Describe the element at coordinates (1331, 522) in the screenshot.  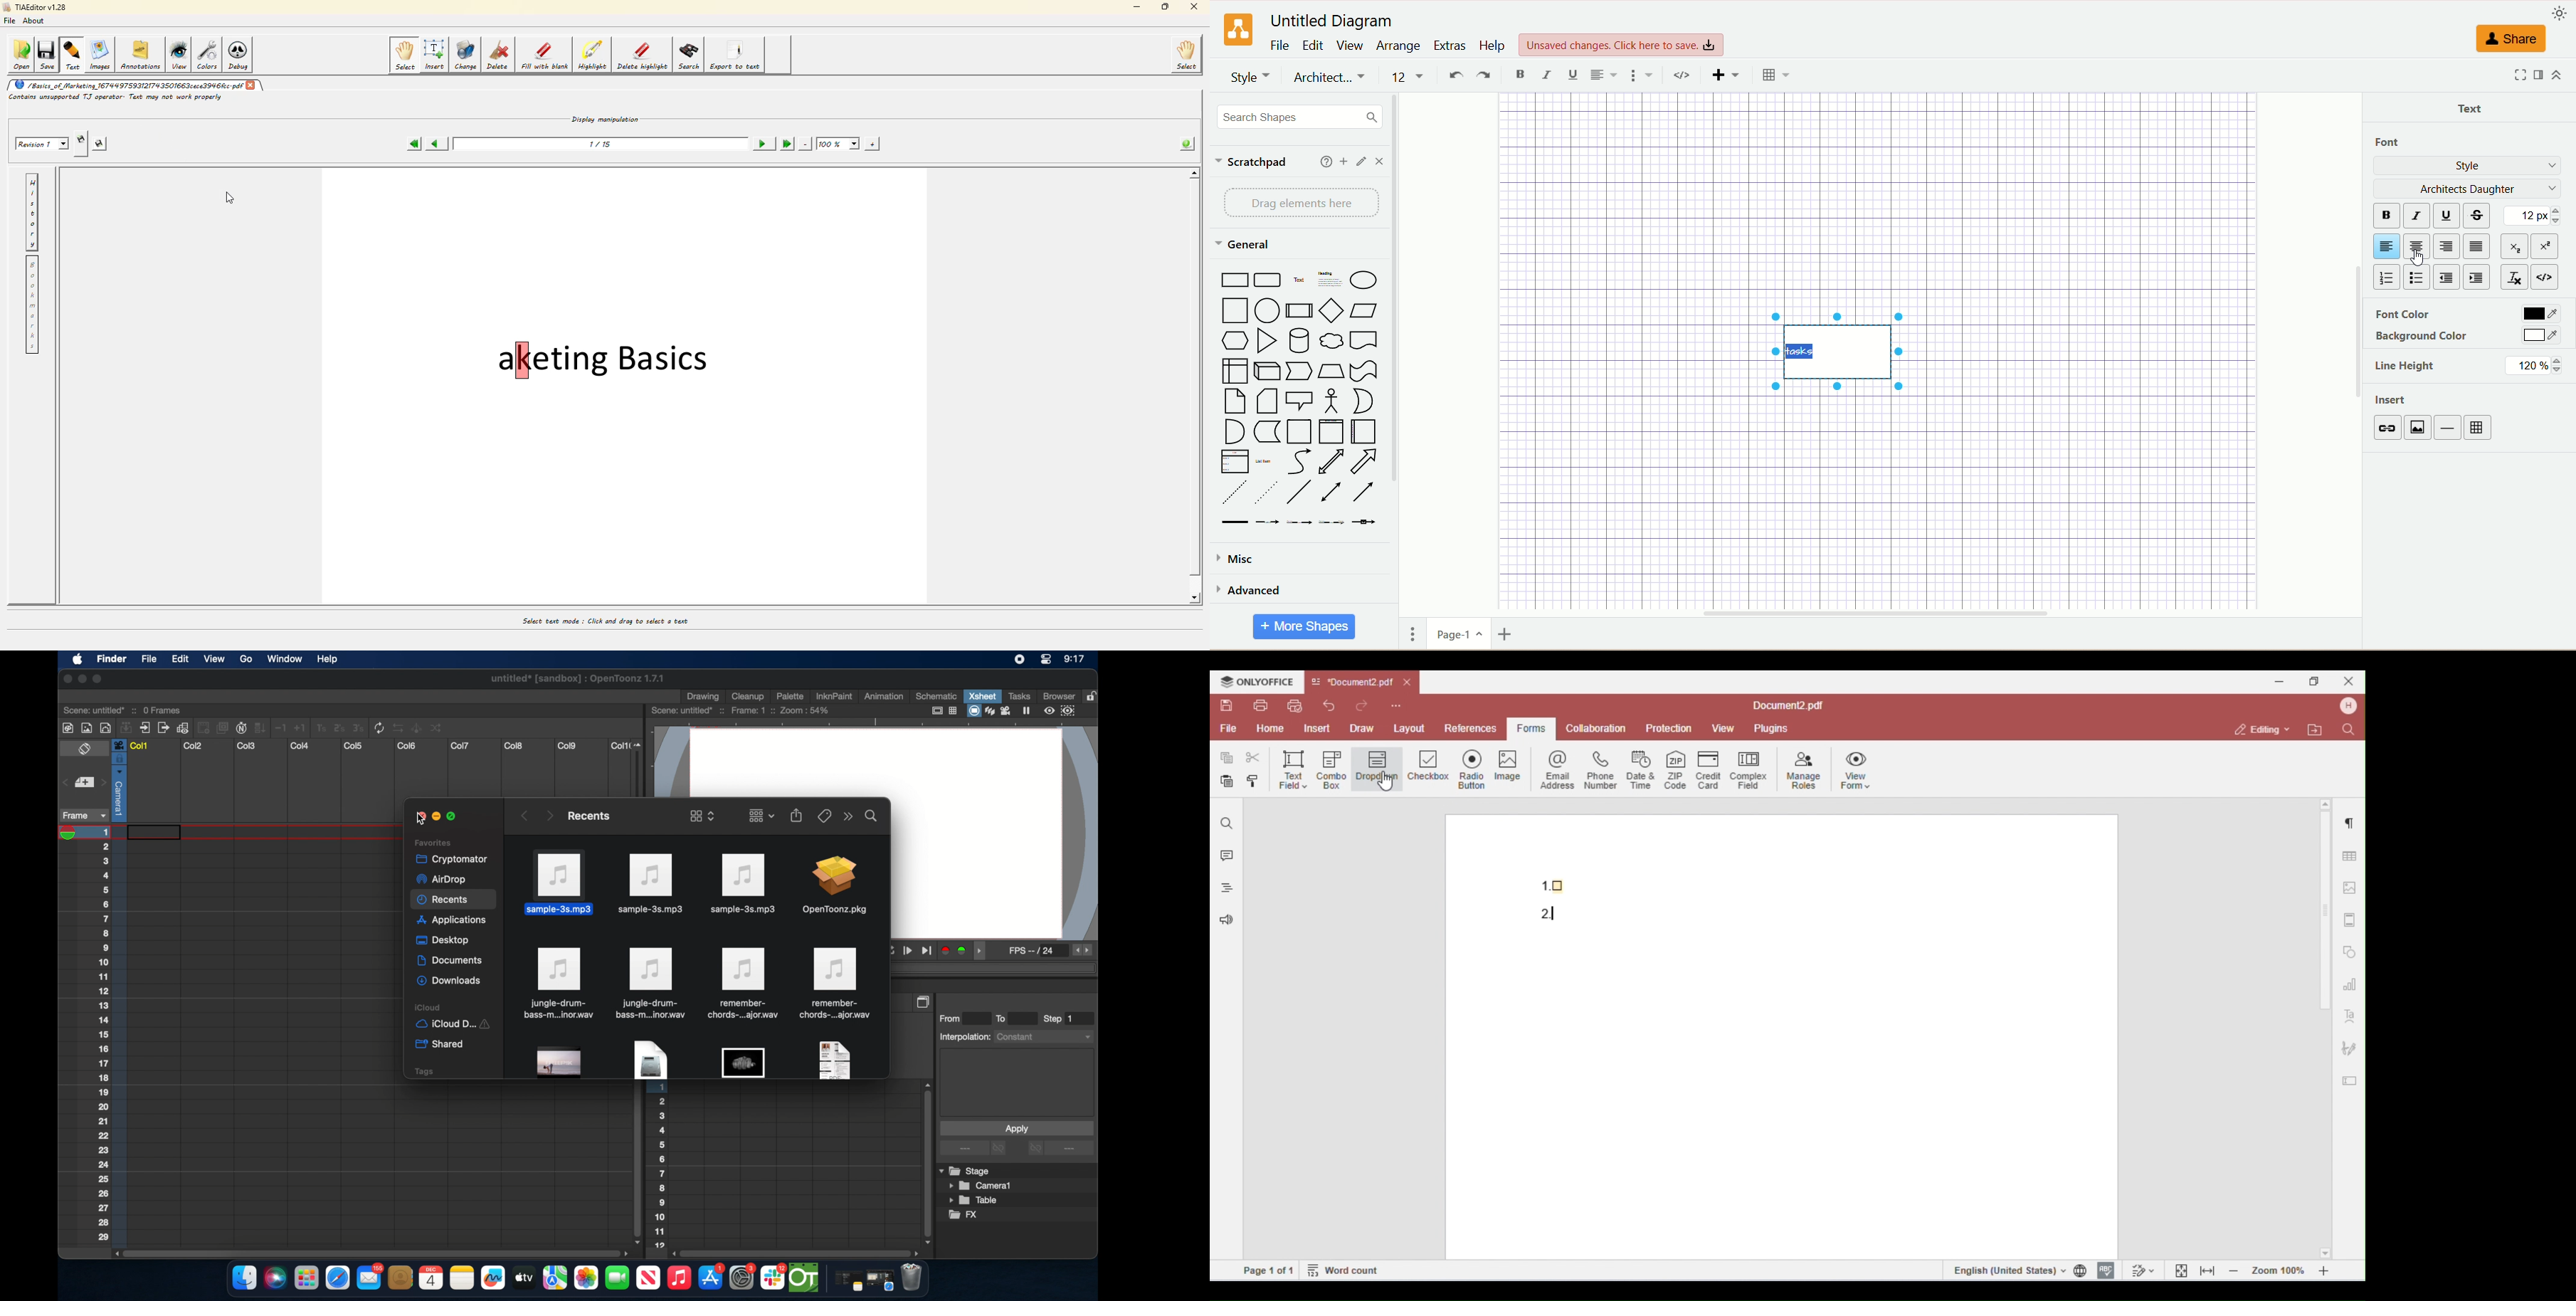
I see `Arrow with Triple Break` at that location.